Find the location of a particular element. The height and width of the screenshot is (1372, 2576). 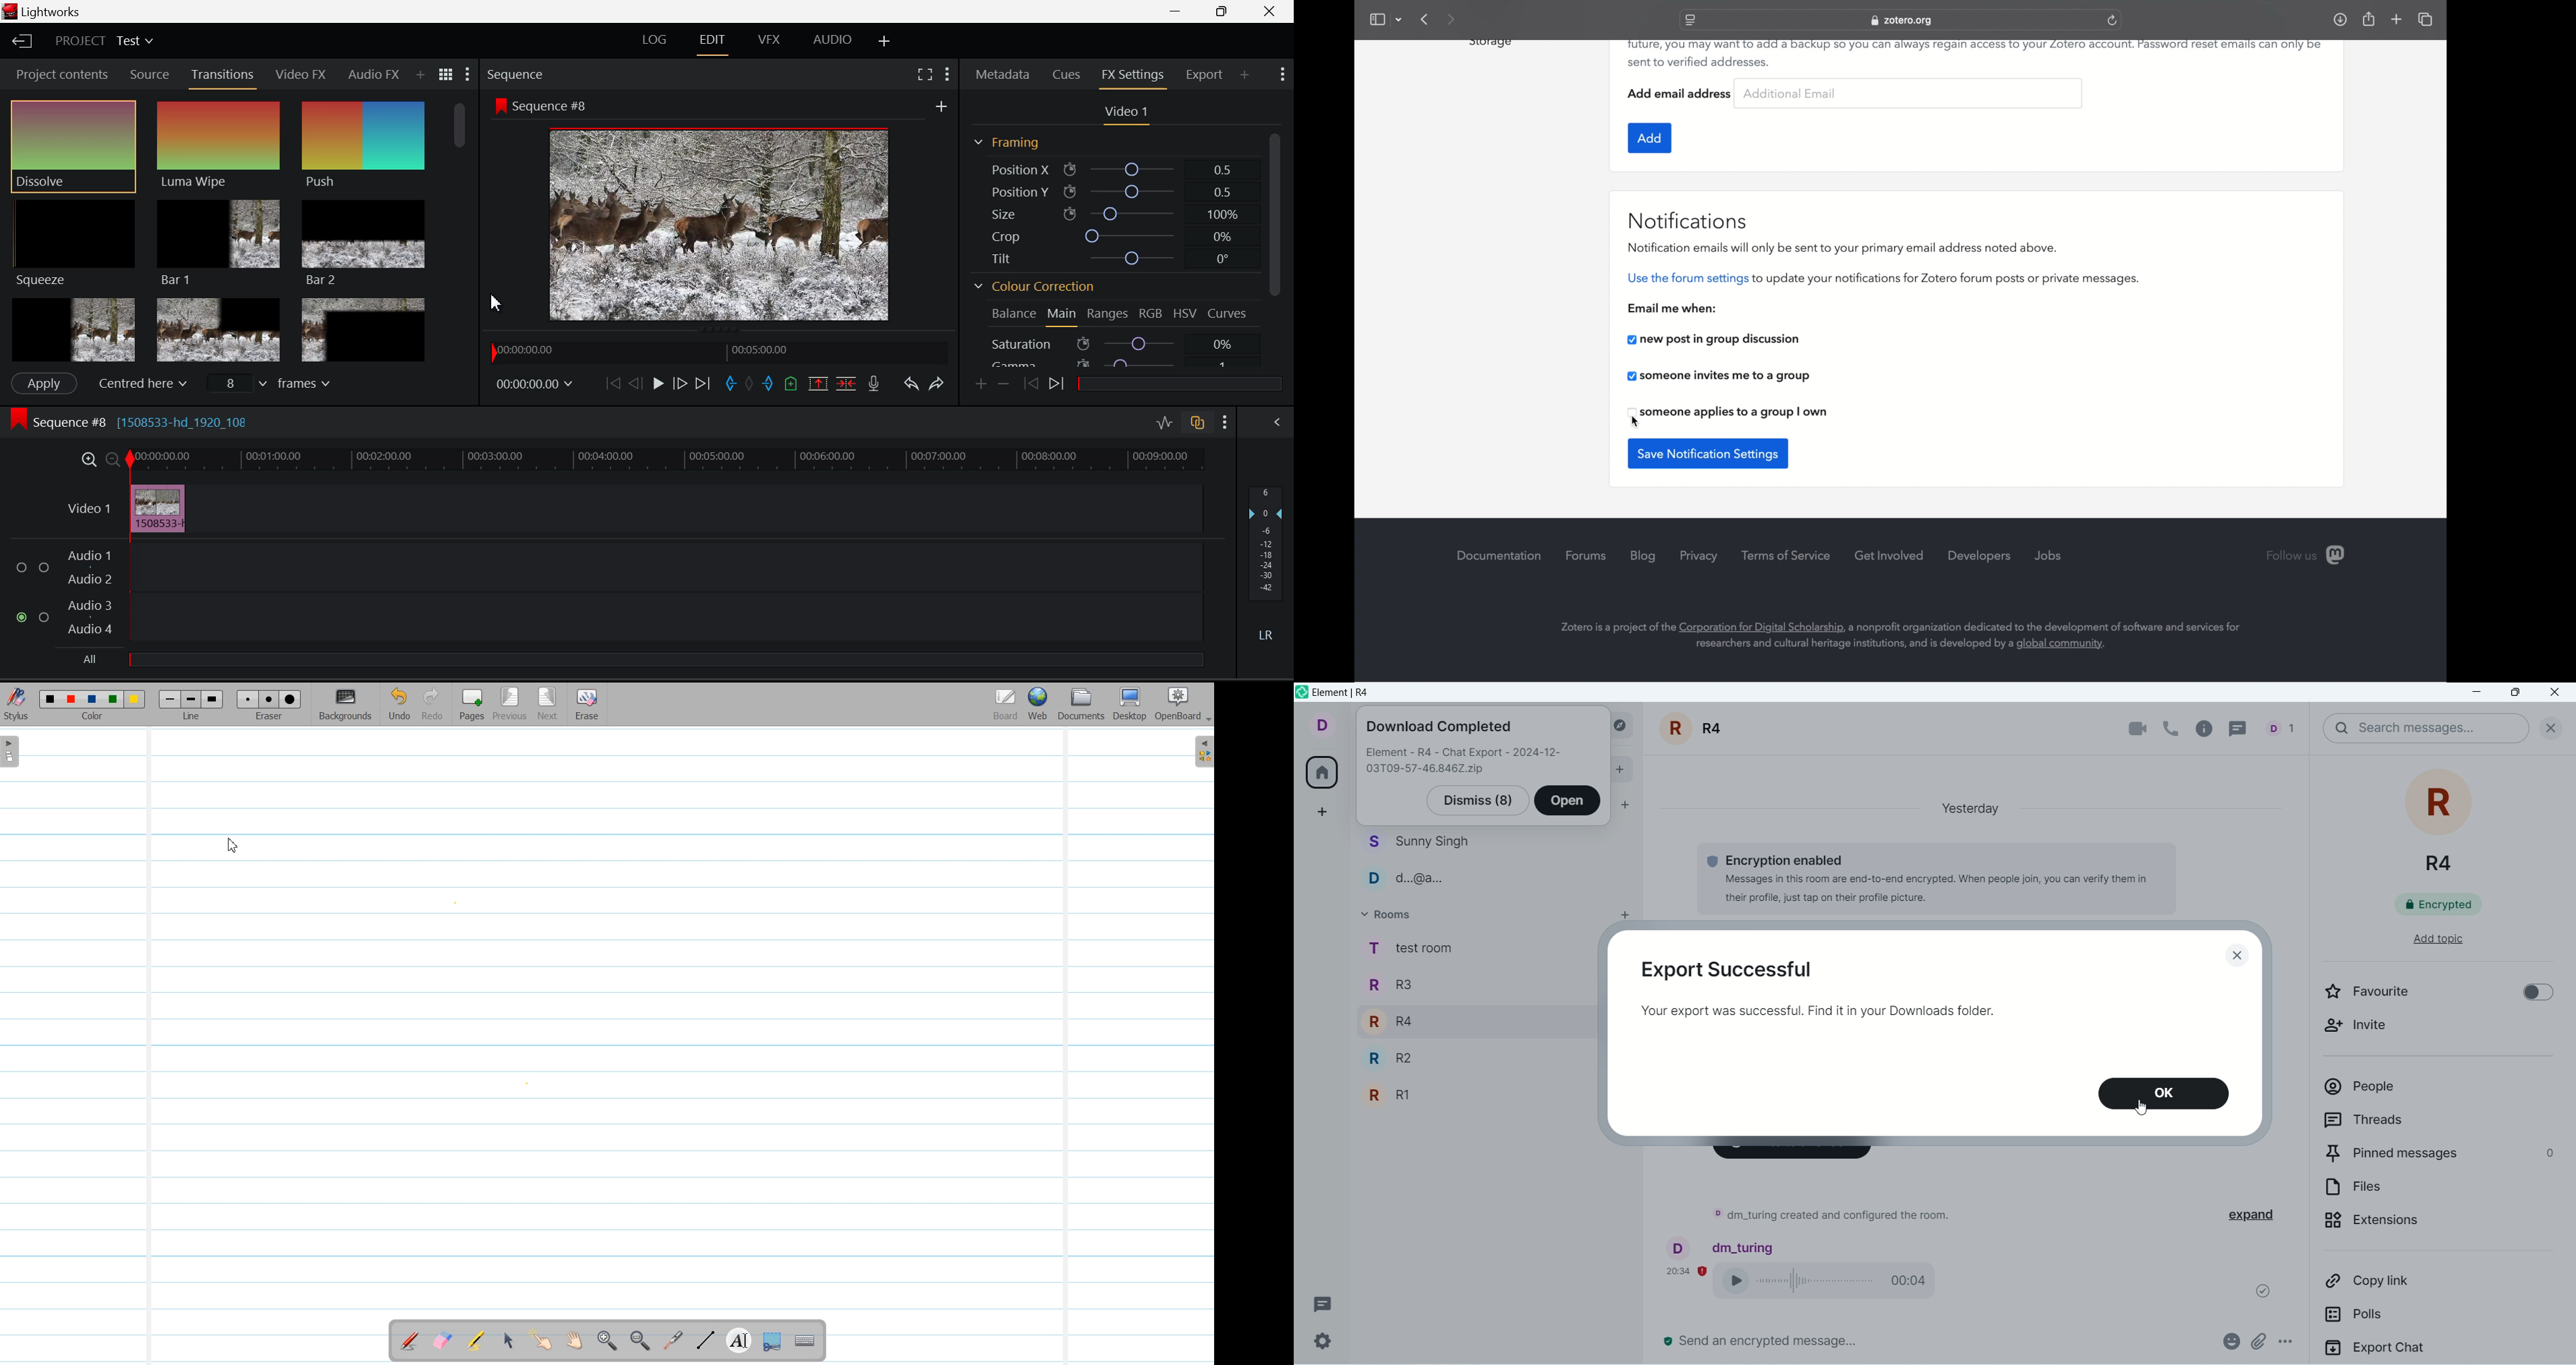

logo is located at coordinates (1302, 692).